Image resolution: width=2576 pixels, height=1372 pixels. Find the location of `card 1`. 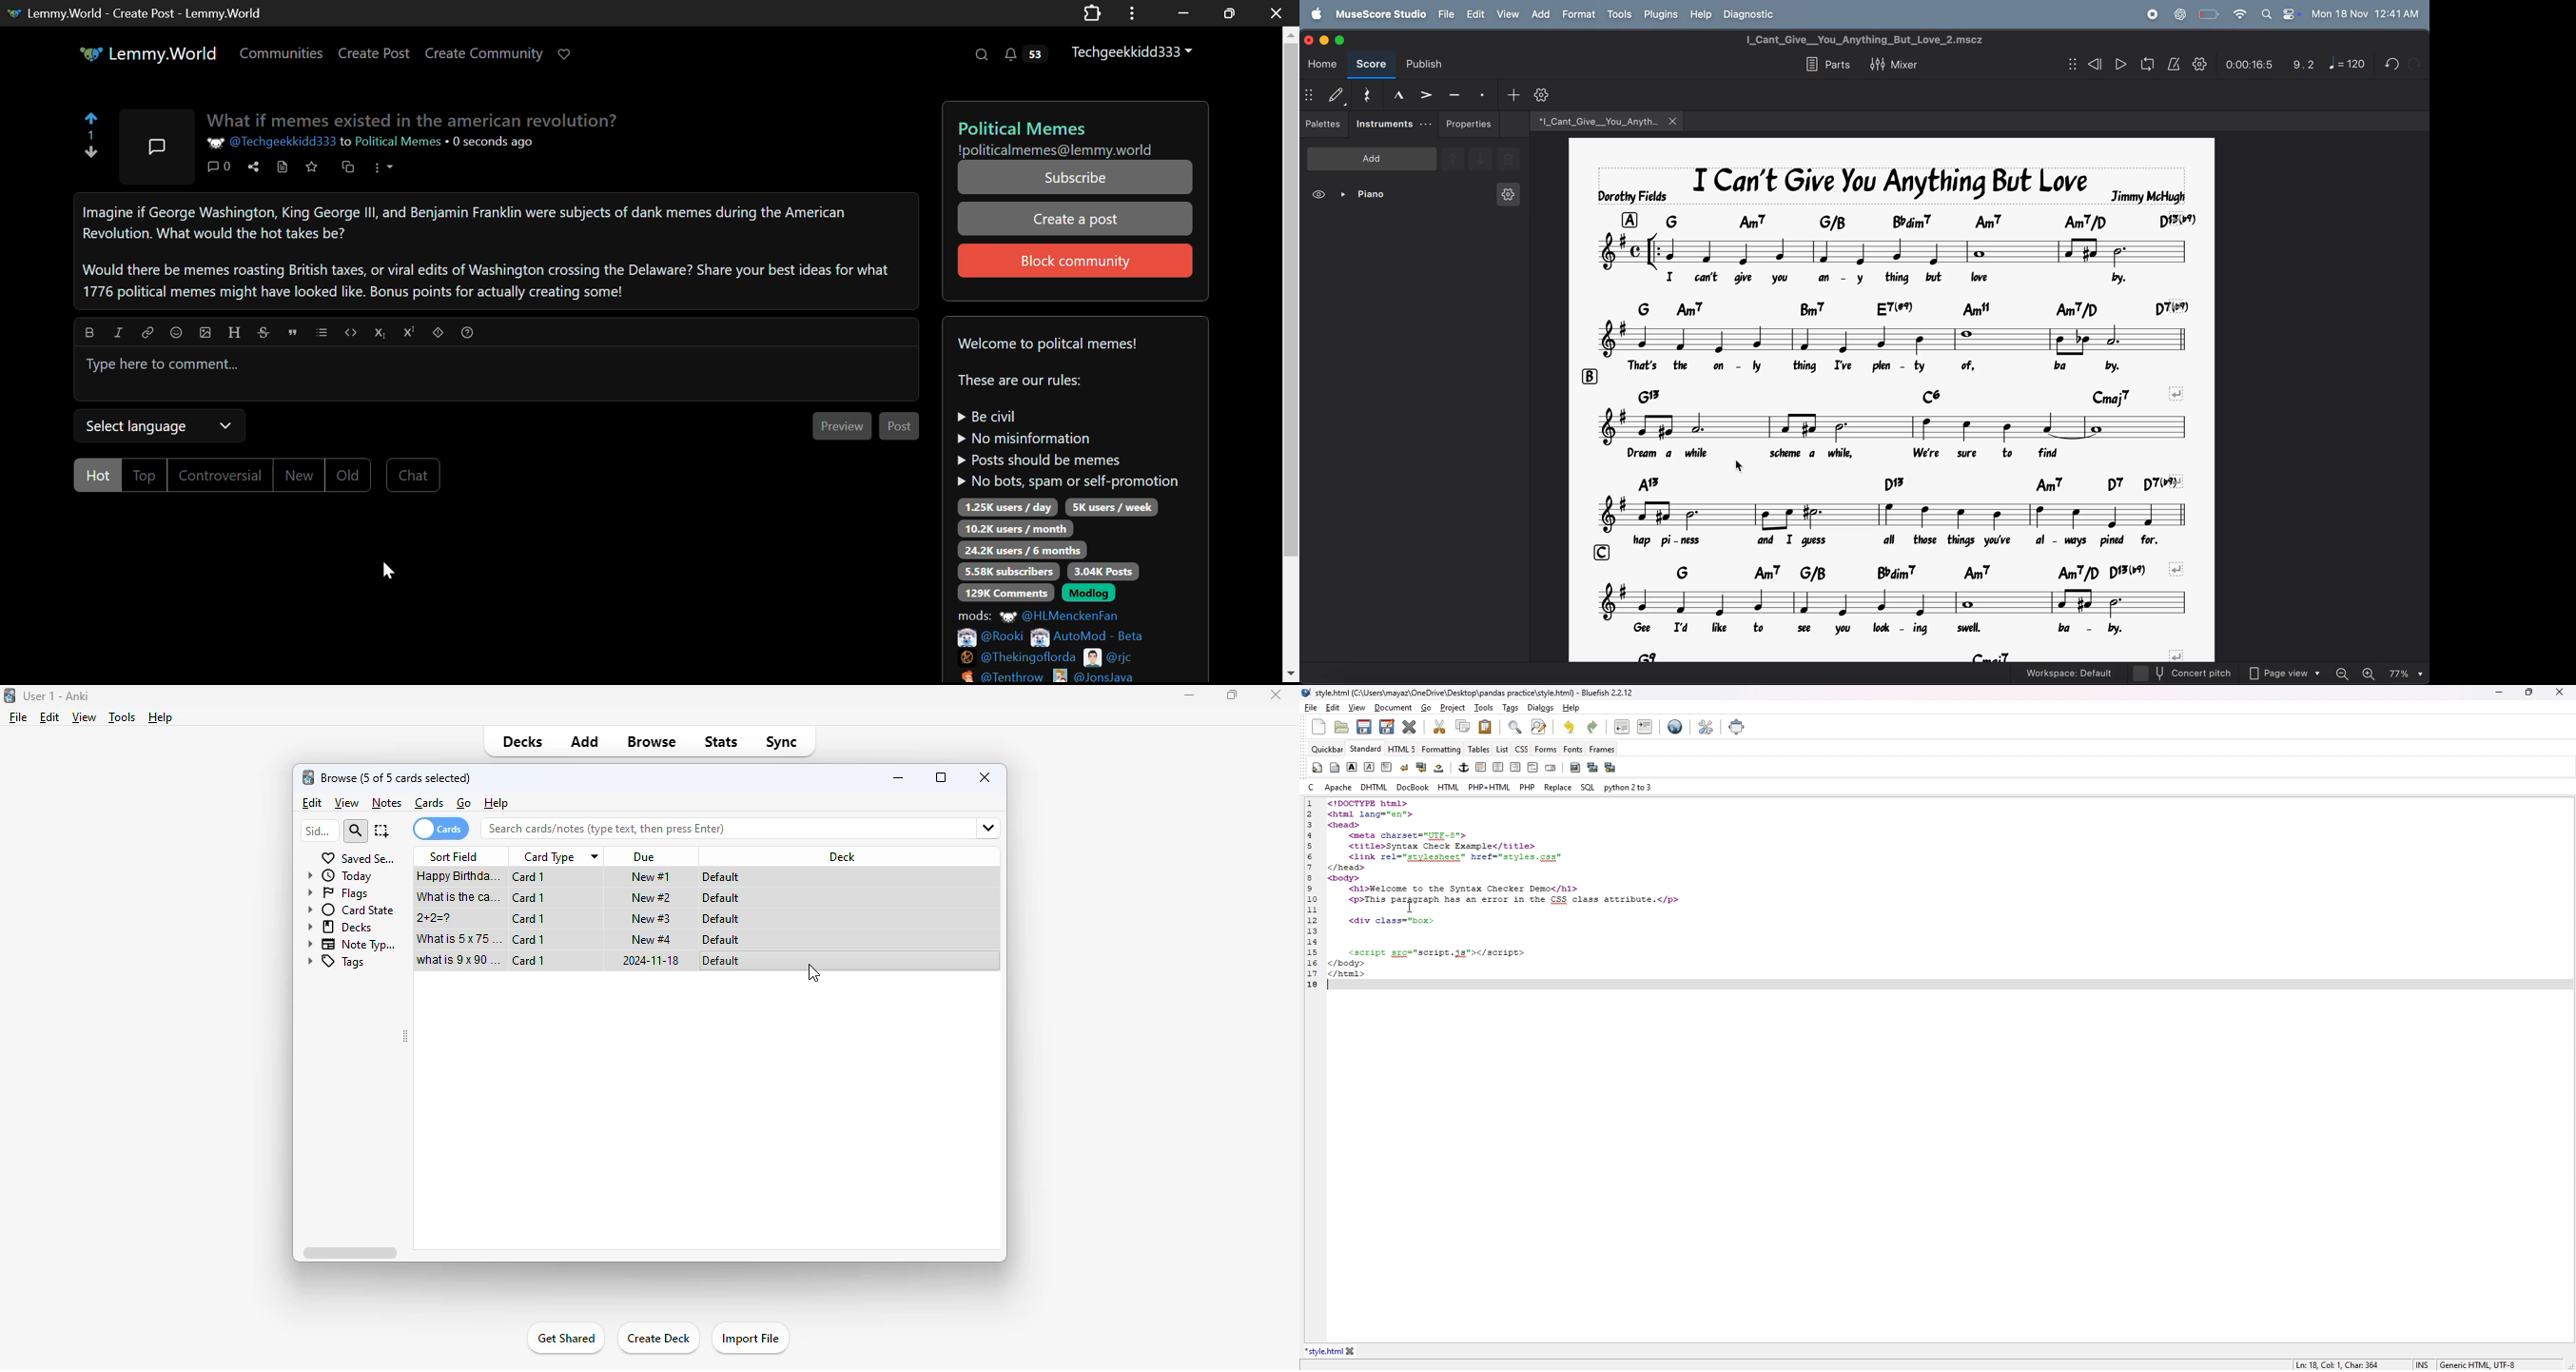

card 1 is located at coordinates (528, 919).